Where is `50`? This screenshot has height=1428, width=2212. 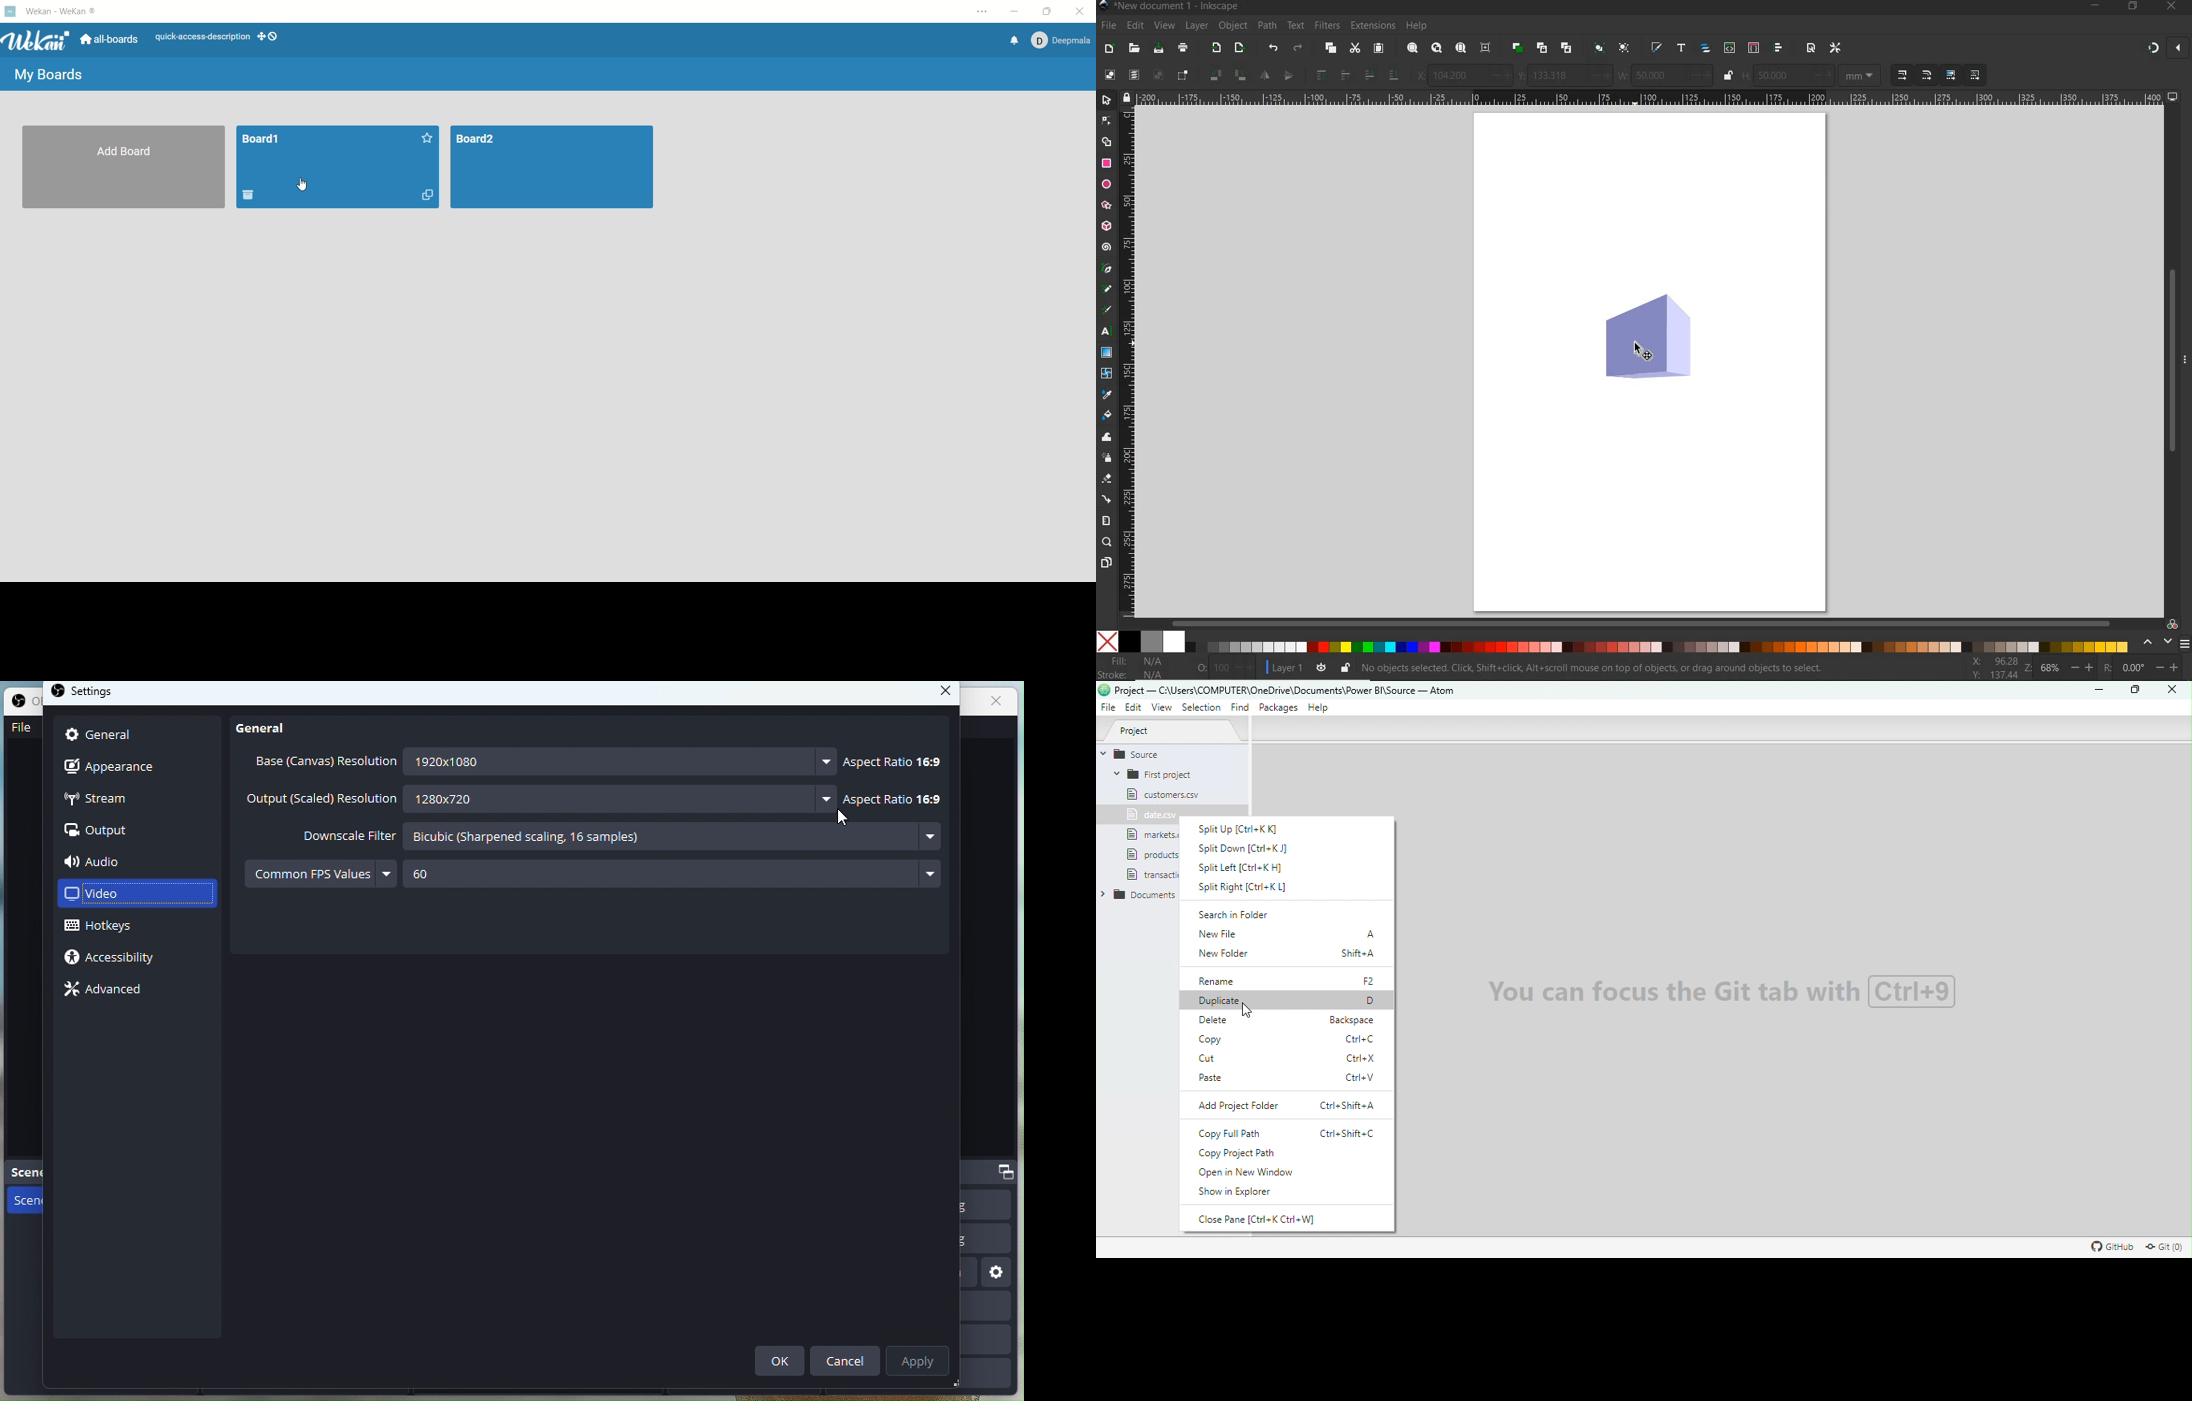
50 is located at coordinates (1780, 75).